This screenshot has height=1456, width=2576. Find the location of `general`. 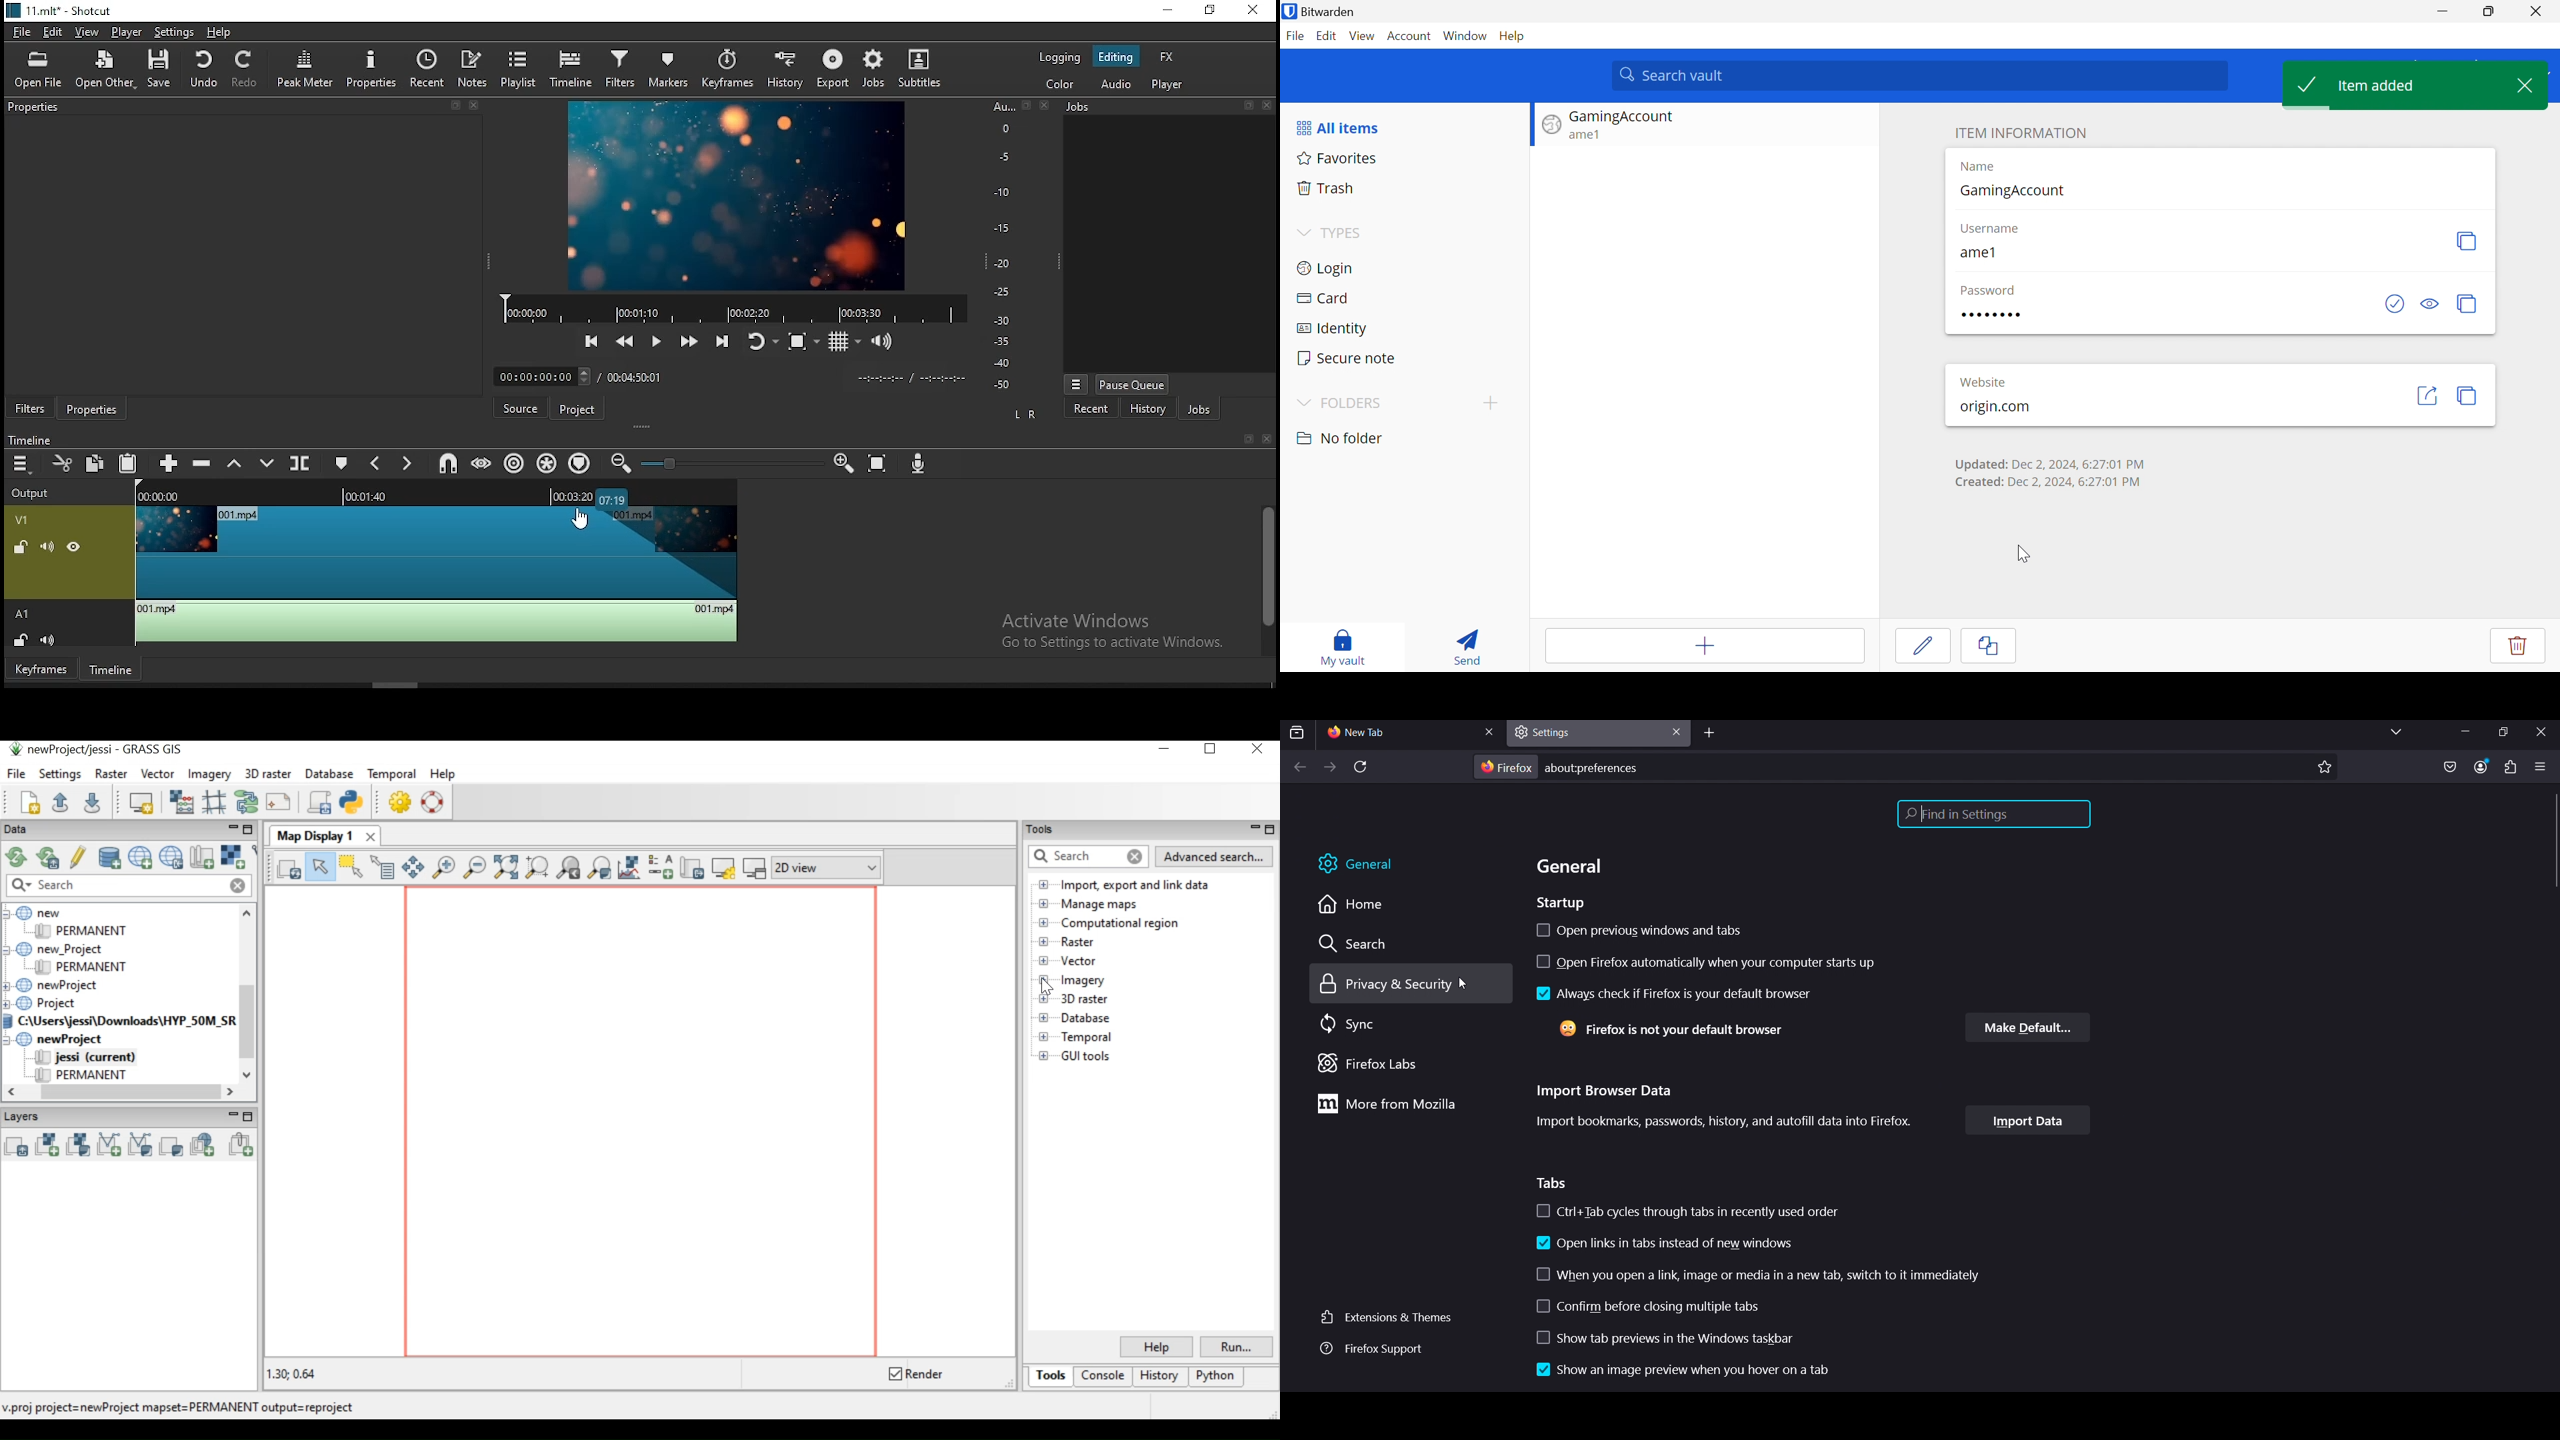

general is located at coordinates (1355, 862).